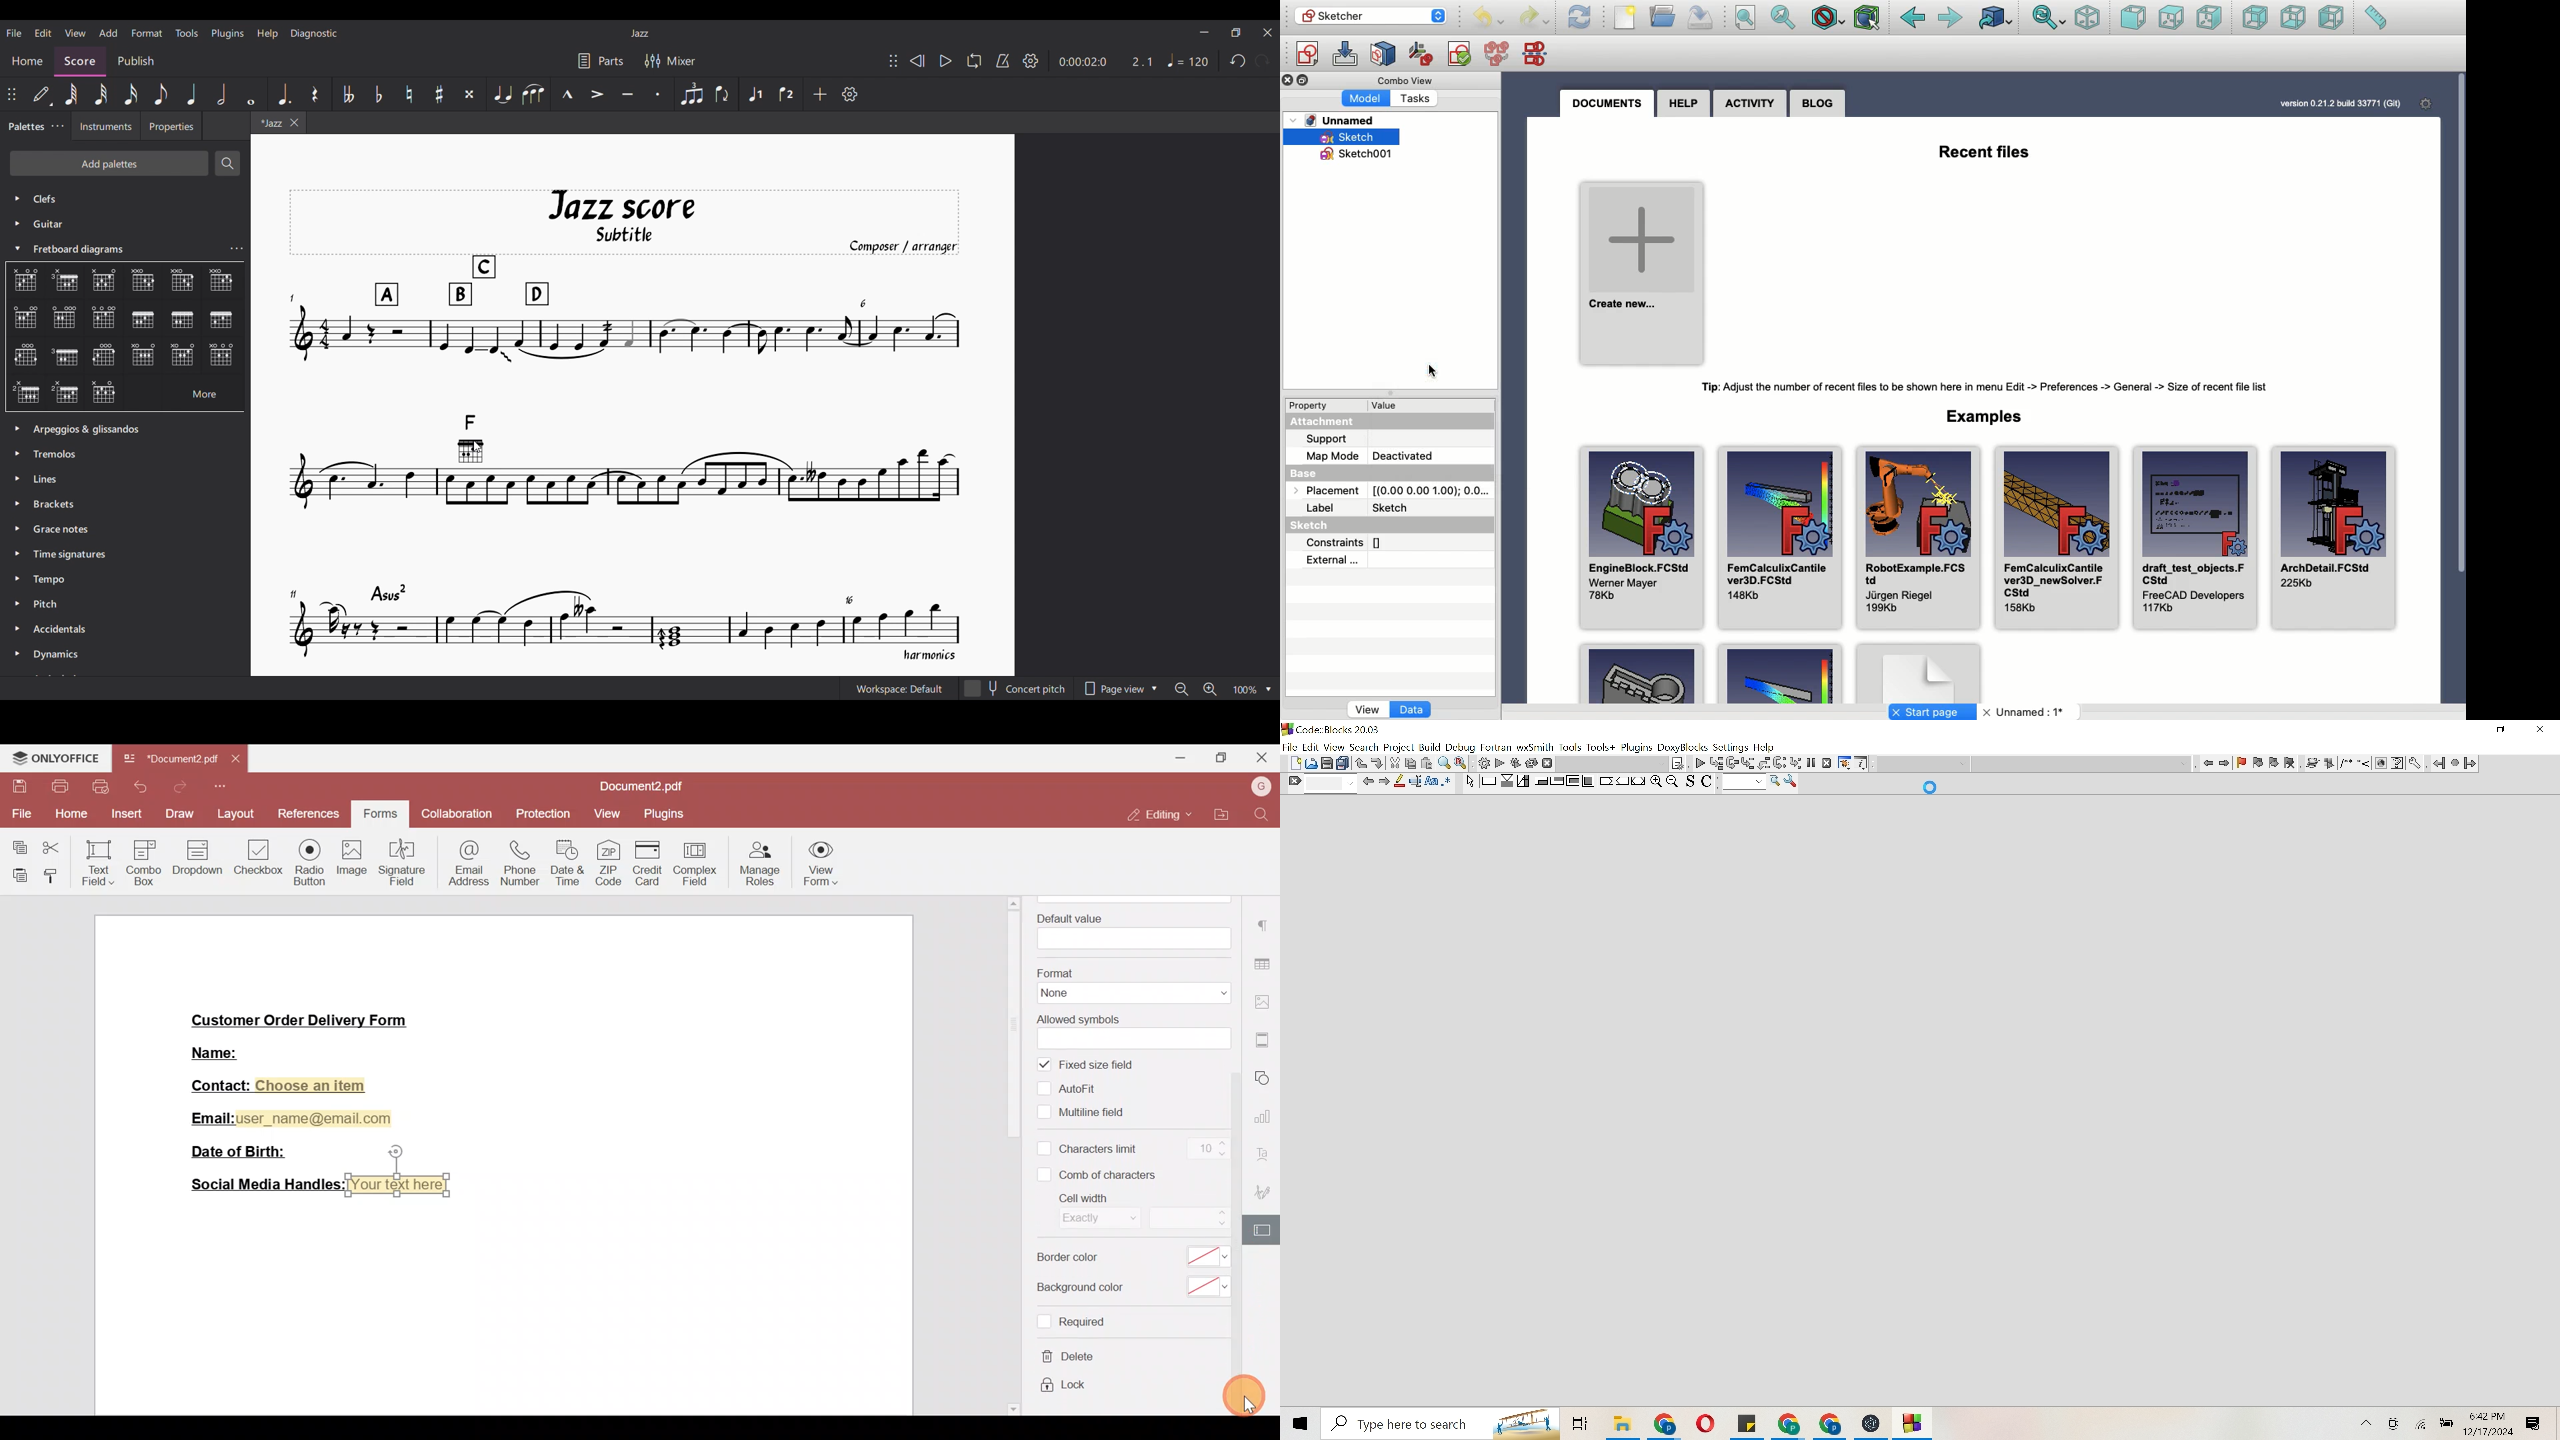 The height and width of the screenshot is (1456, 2576). Describe the element at coordinates (850, 94) in the screenshot. I see `Customize settings` at that location.